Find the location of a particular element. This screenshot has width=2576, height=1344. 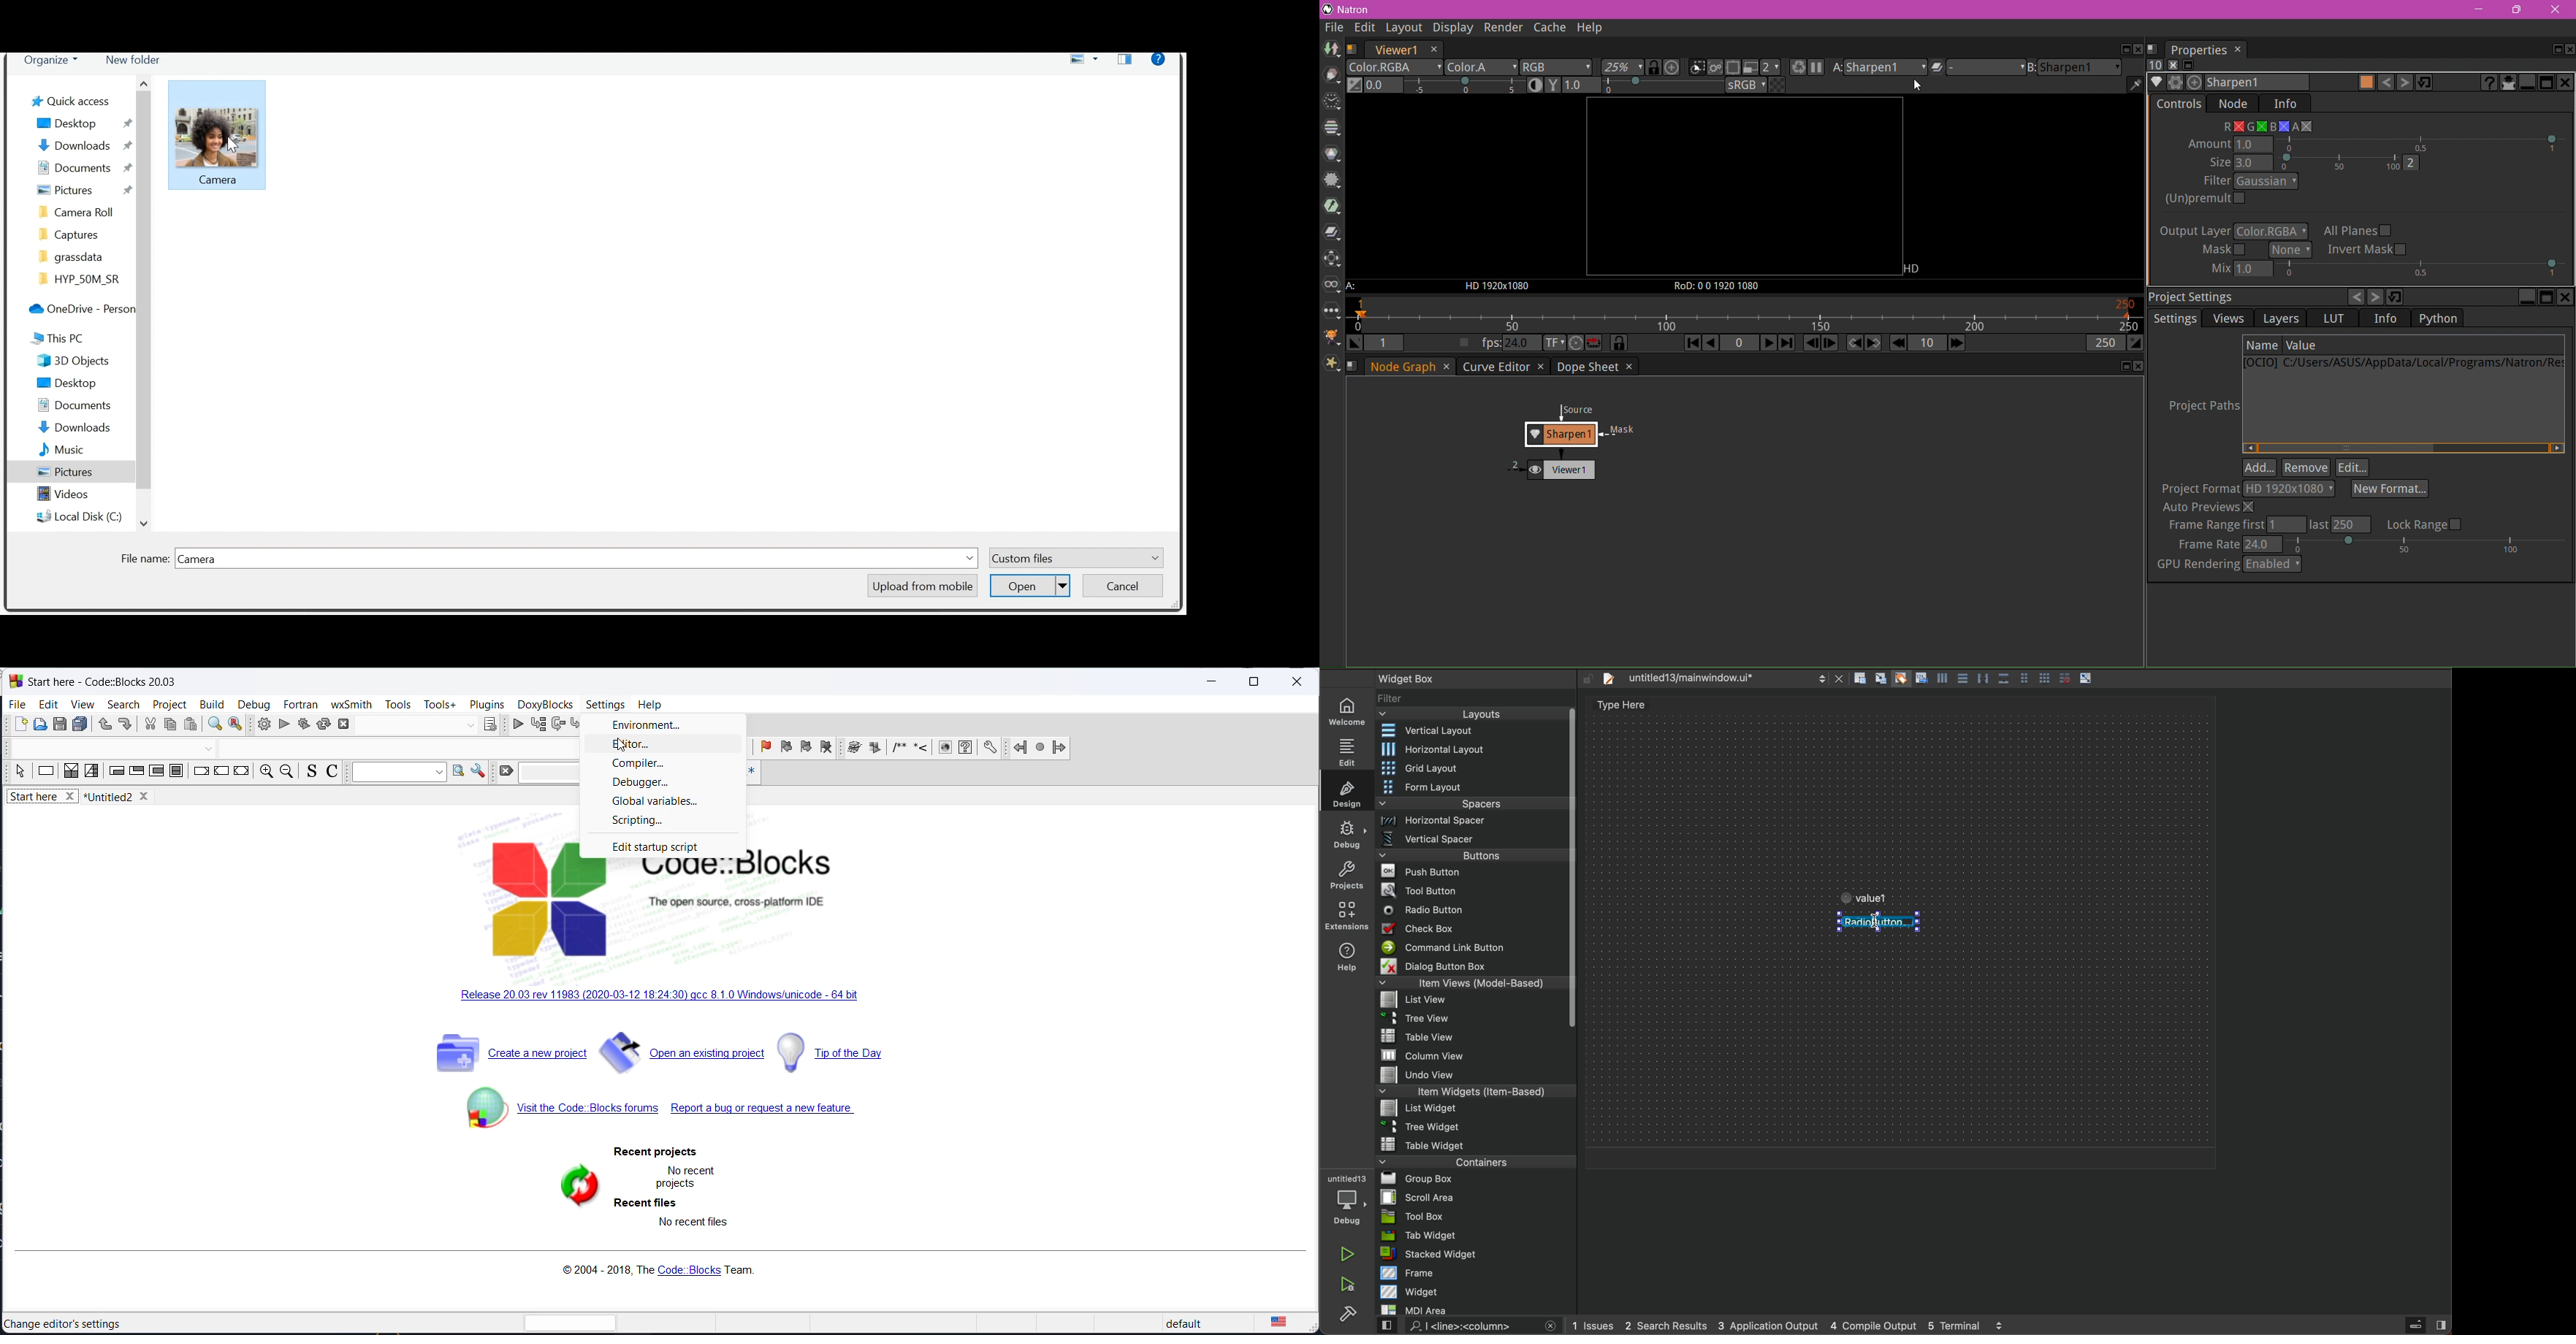

First frame is located at coordinates (1691, 344).